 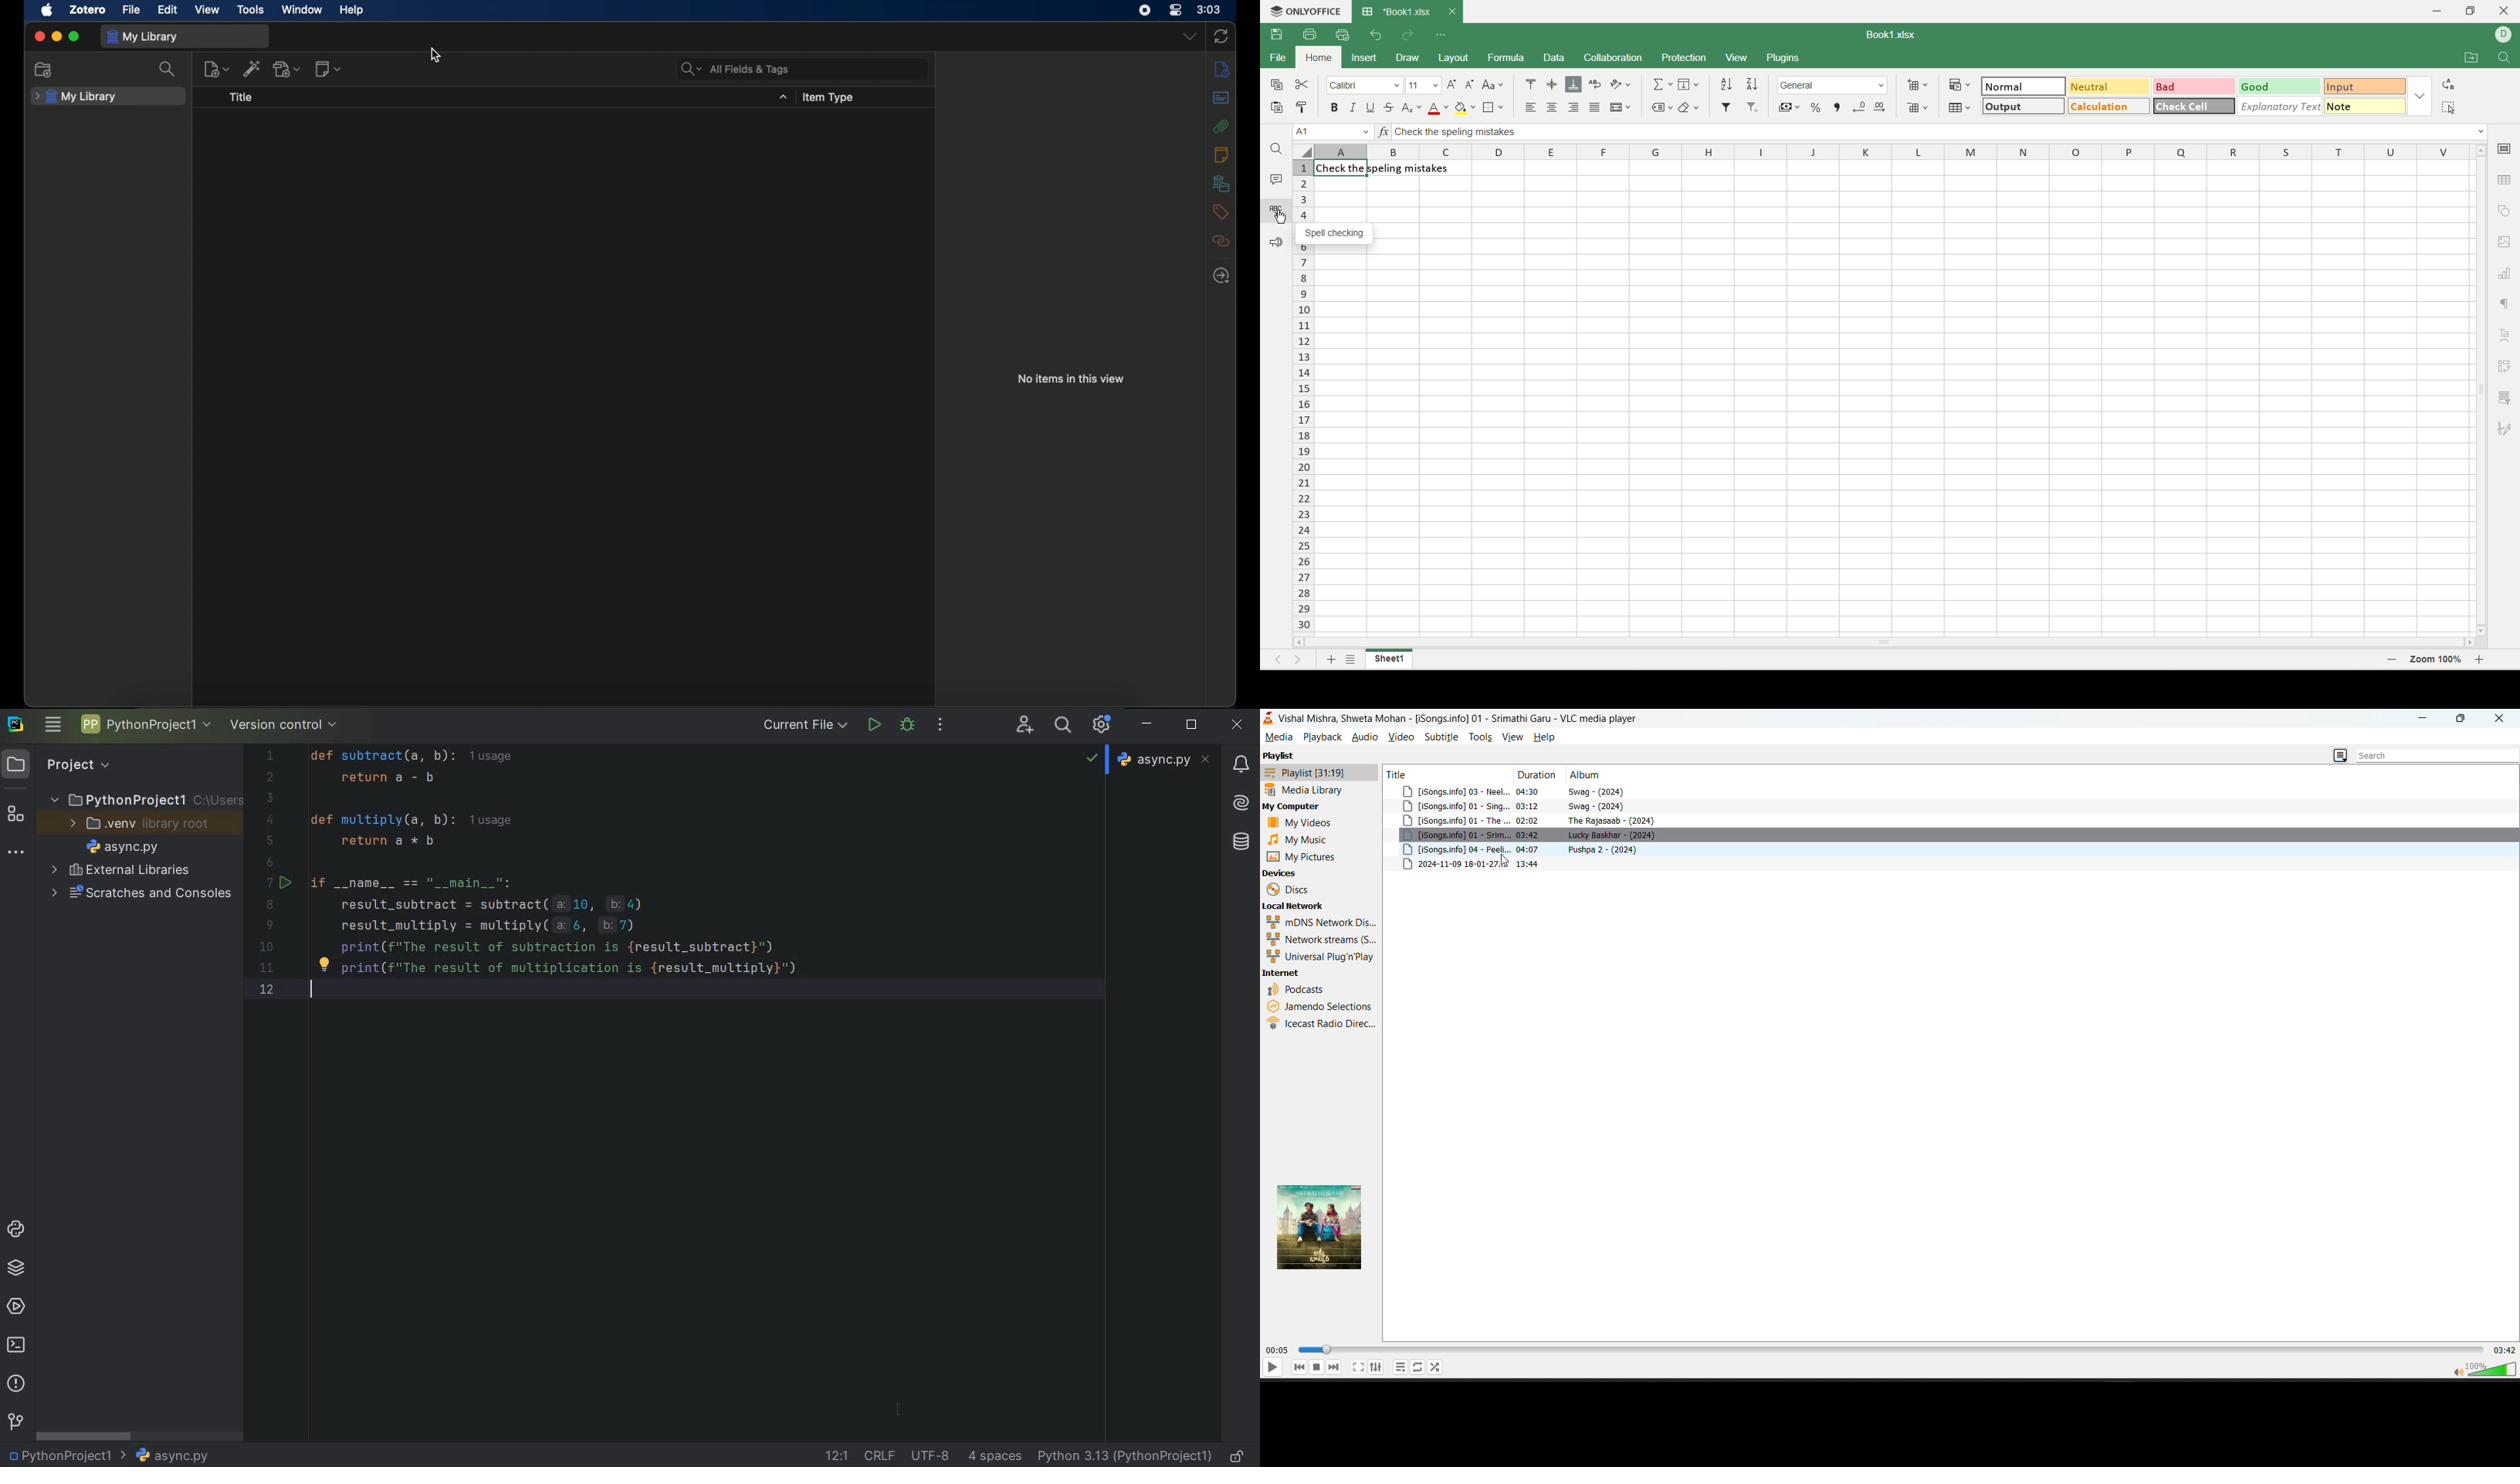 What do you see at coordinates (1612, 835) in the screenshot?
I see `lucky baskhar-2024` at bounding box center [1612, 835].